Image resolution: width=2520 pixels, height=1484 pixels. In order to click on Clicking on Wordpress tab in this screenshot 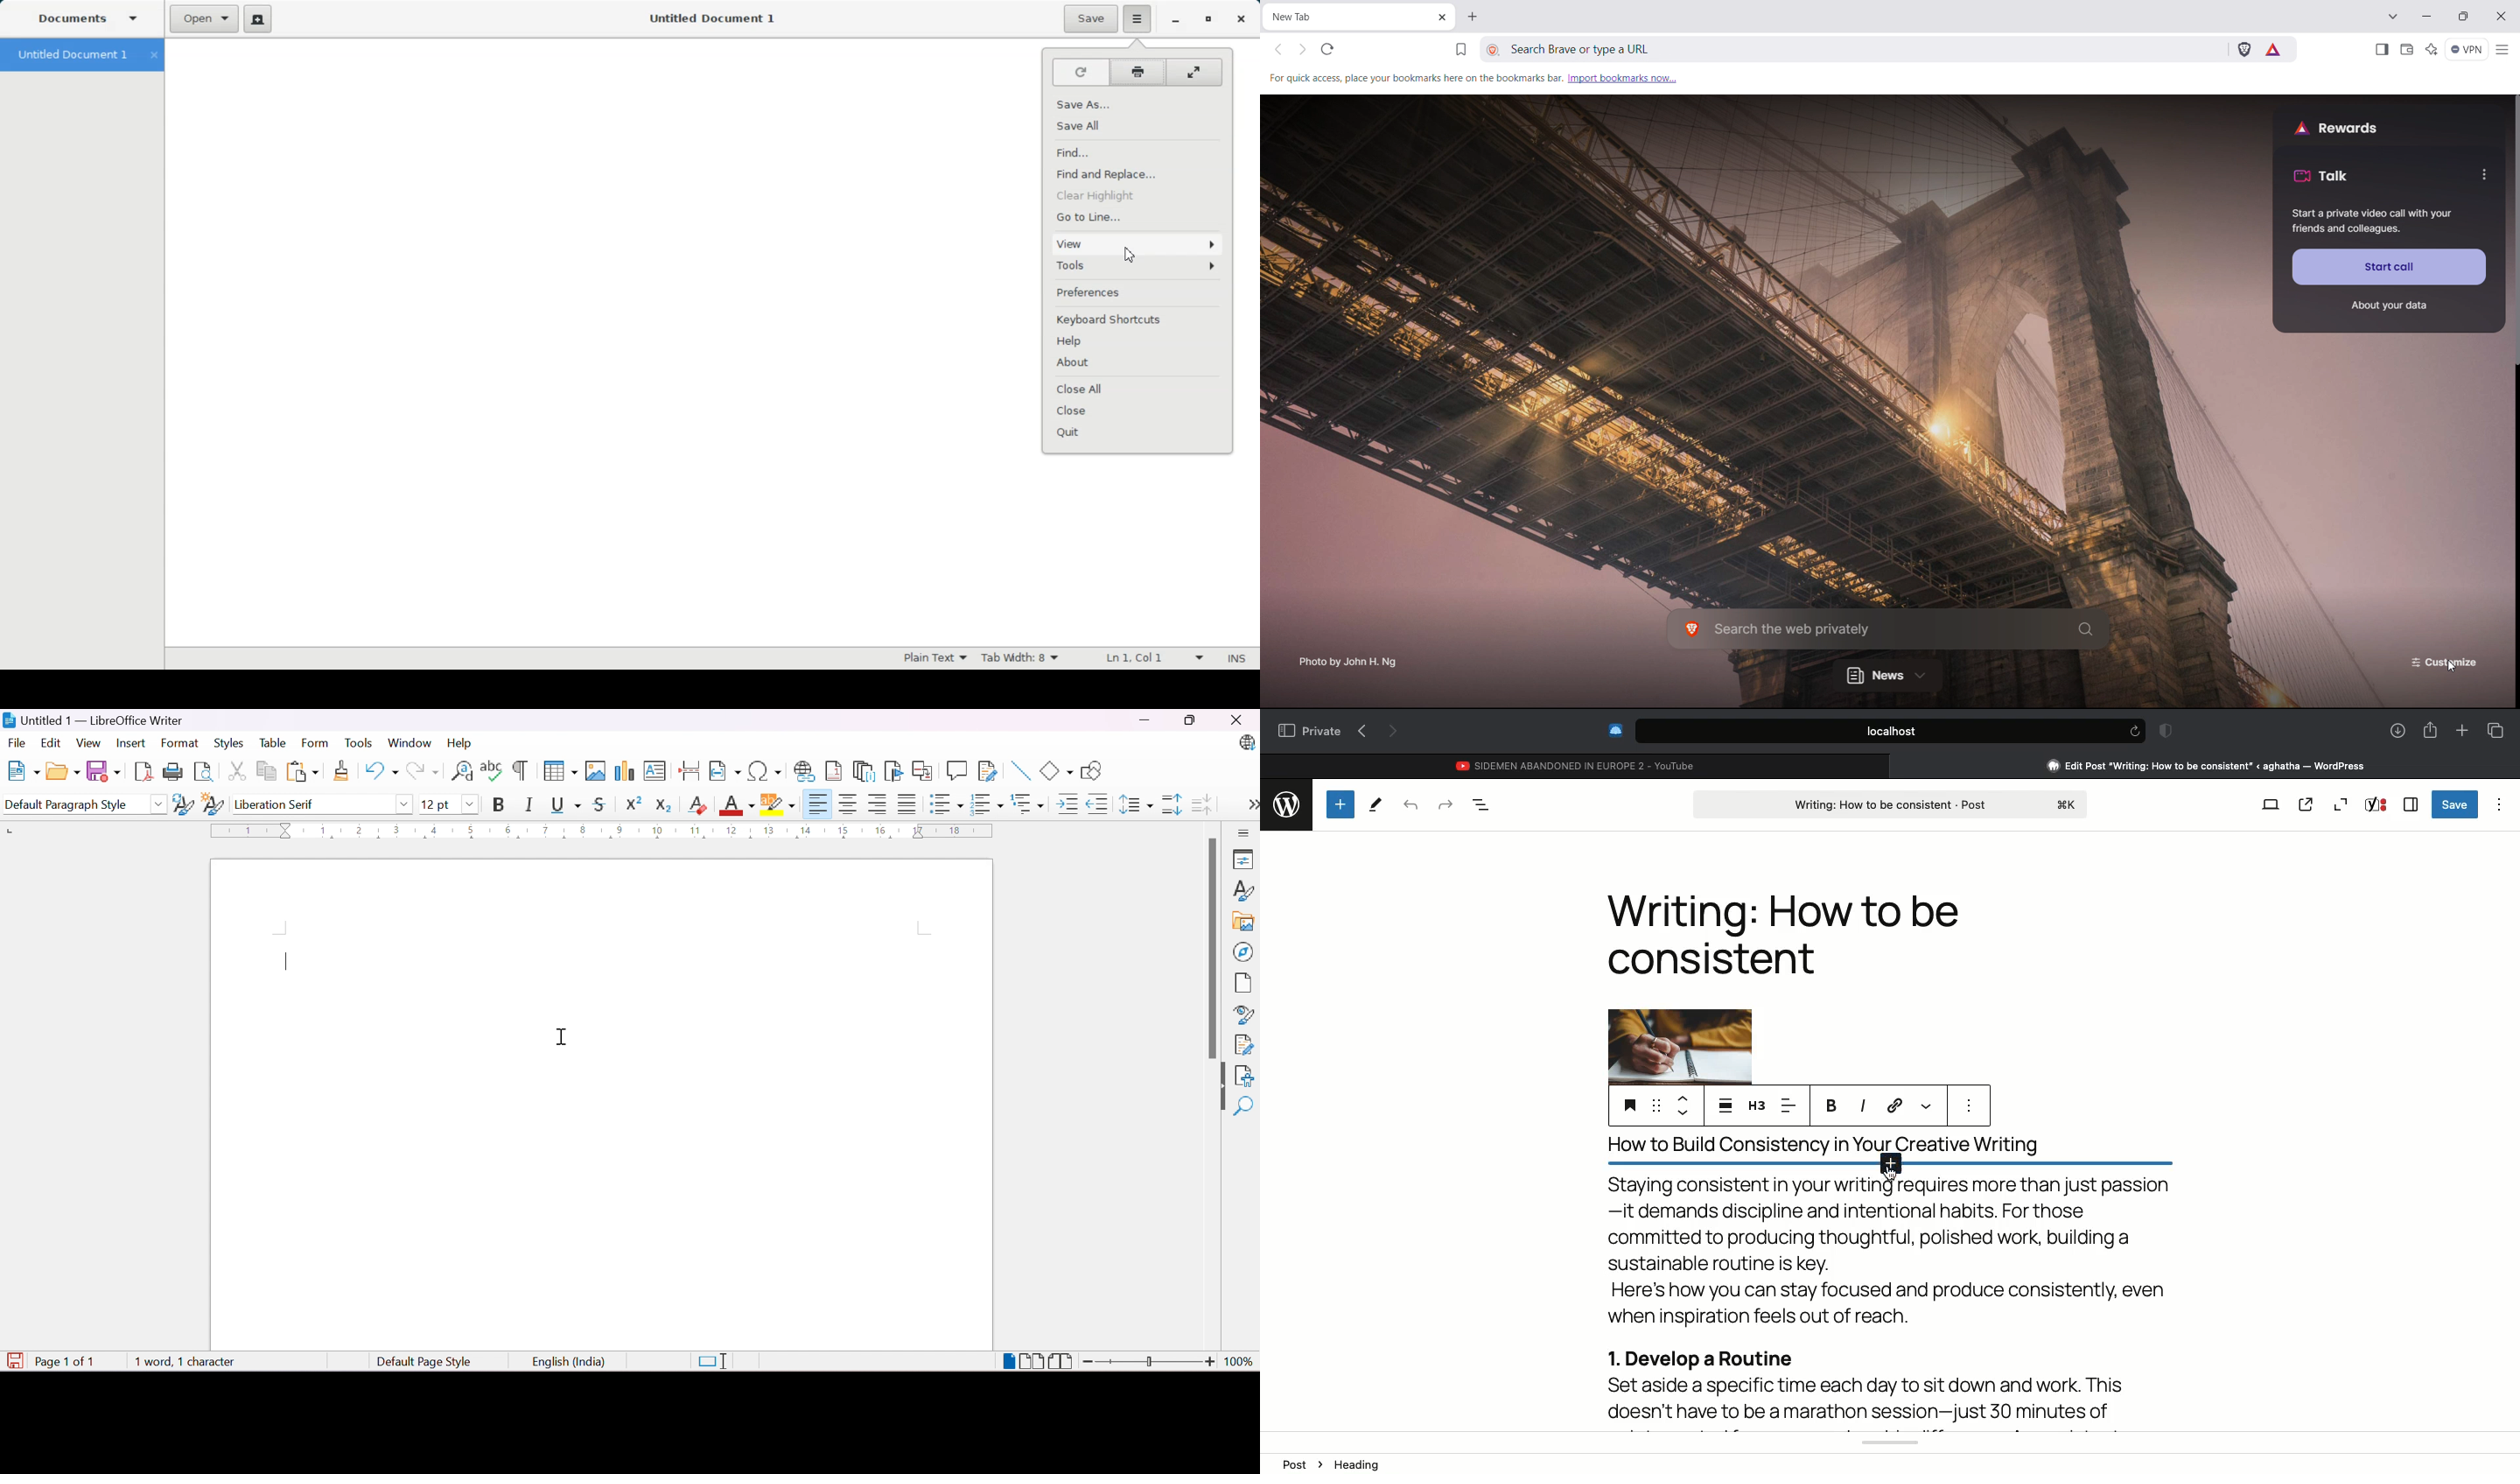, I will do `click(2207, 765)`.